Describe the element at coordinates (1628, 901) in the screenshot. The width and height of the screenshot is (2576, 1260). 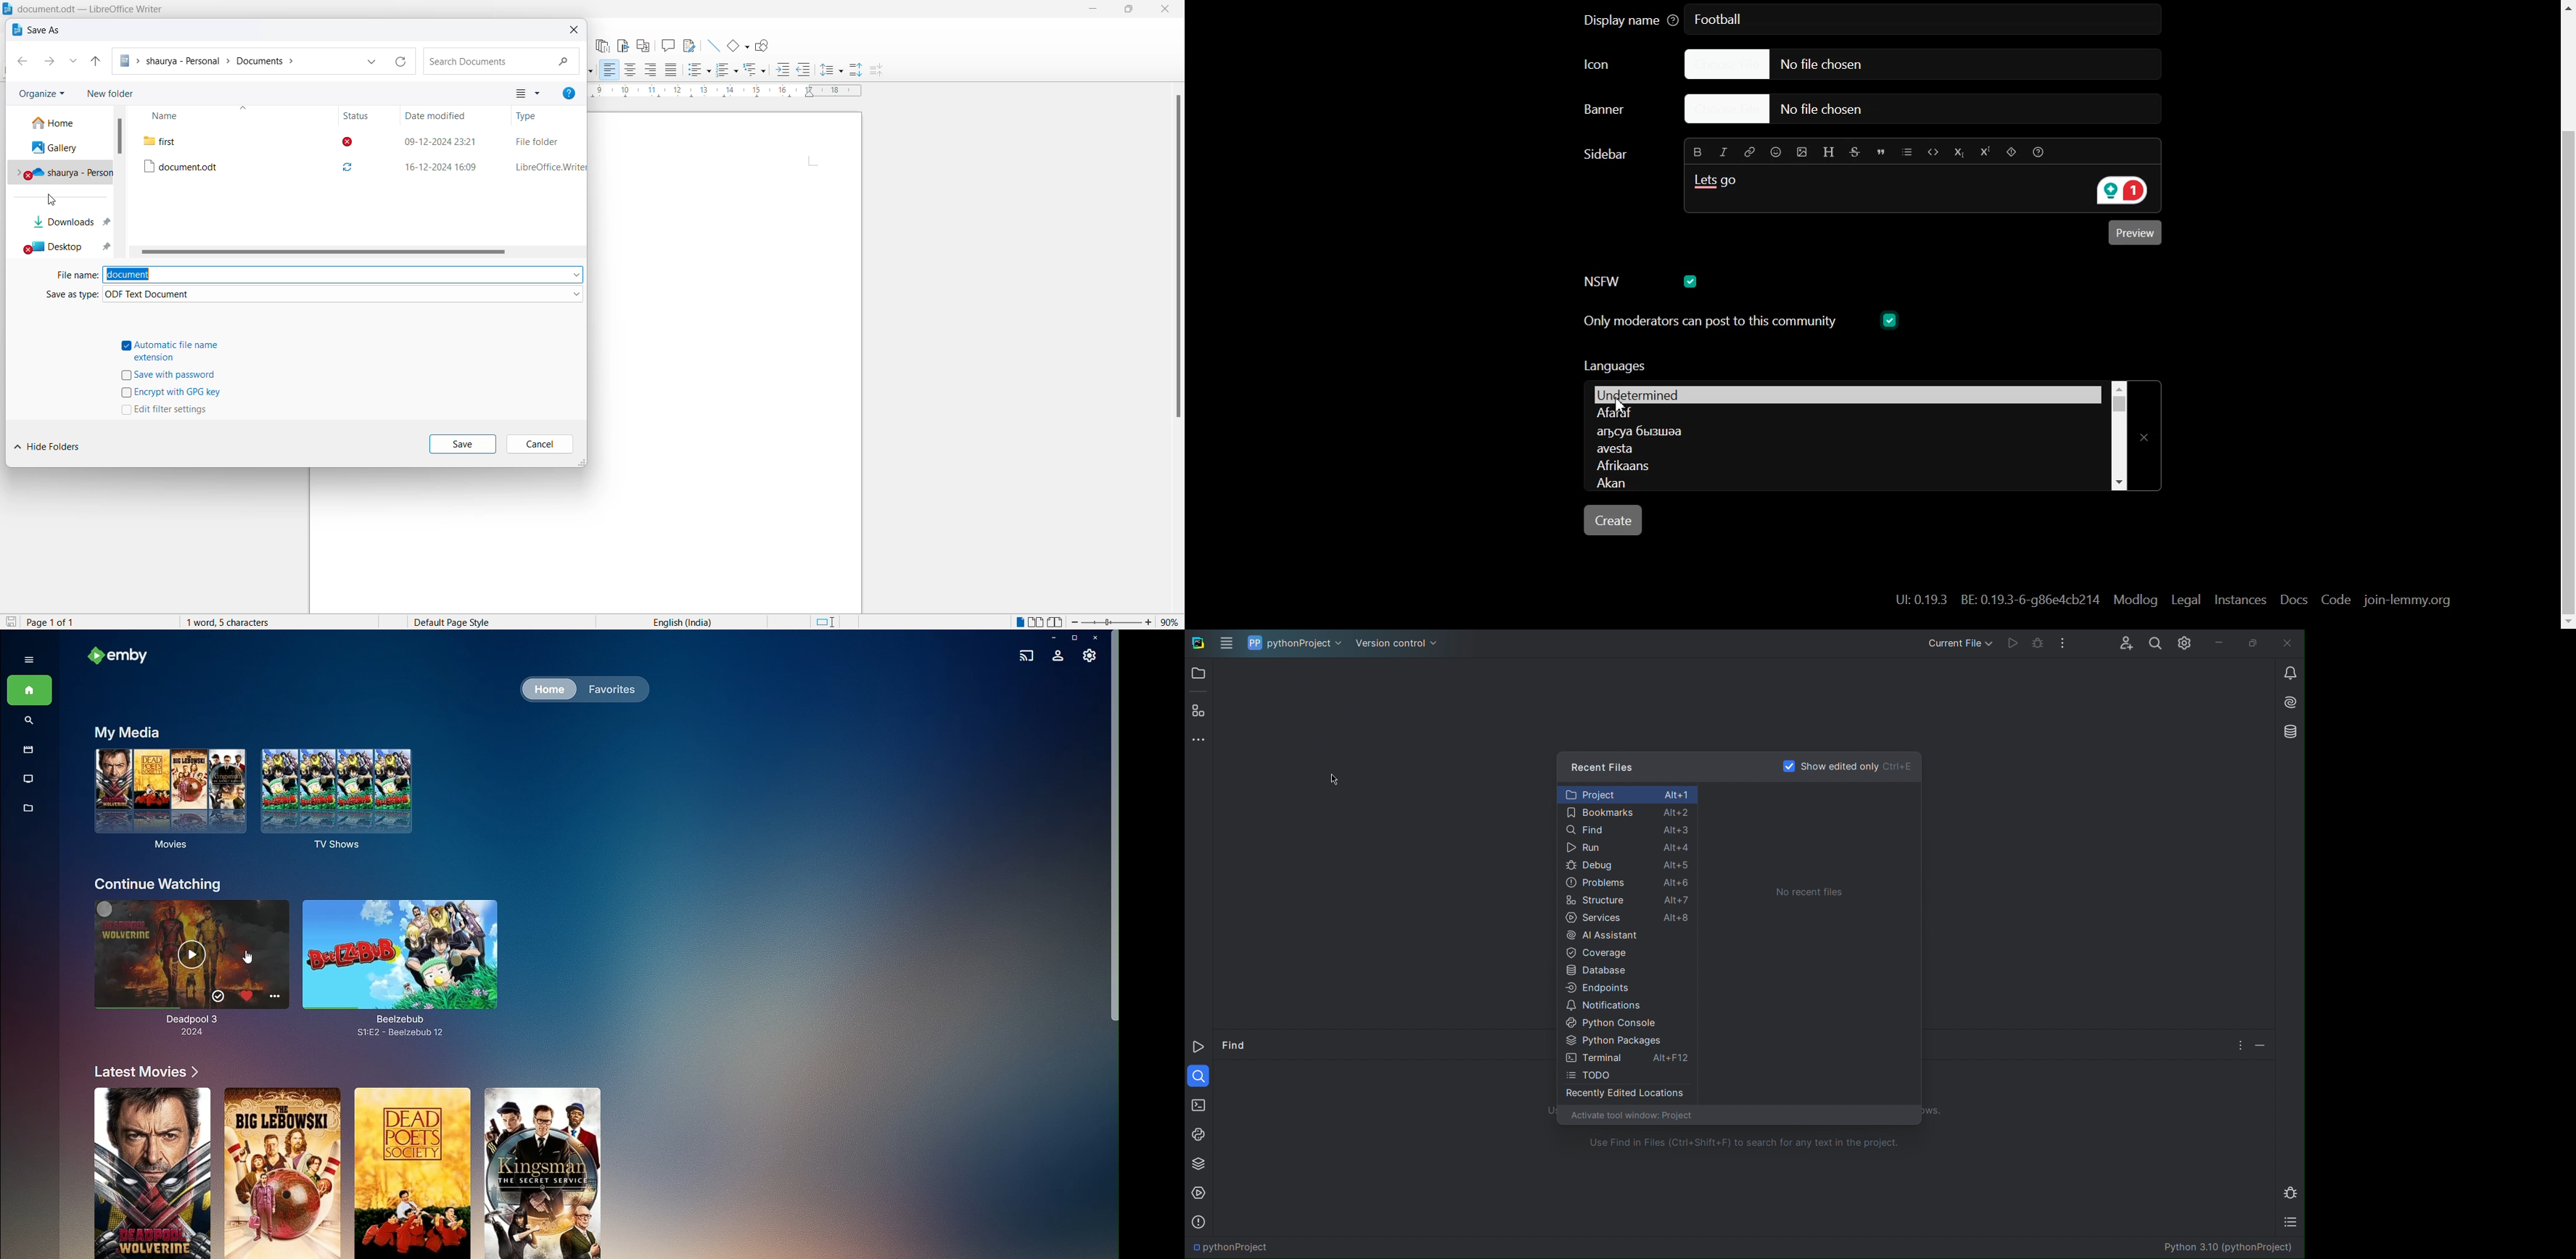
I see `Structure` at that location.